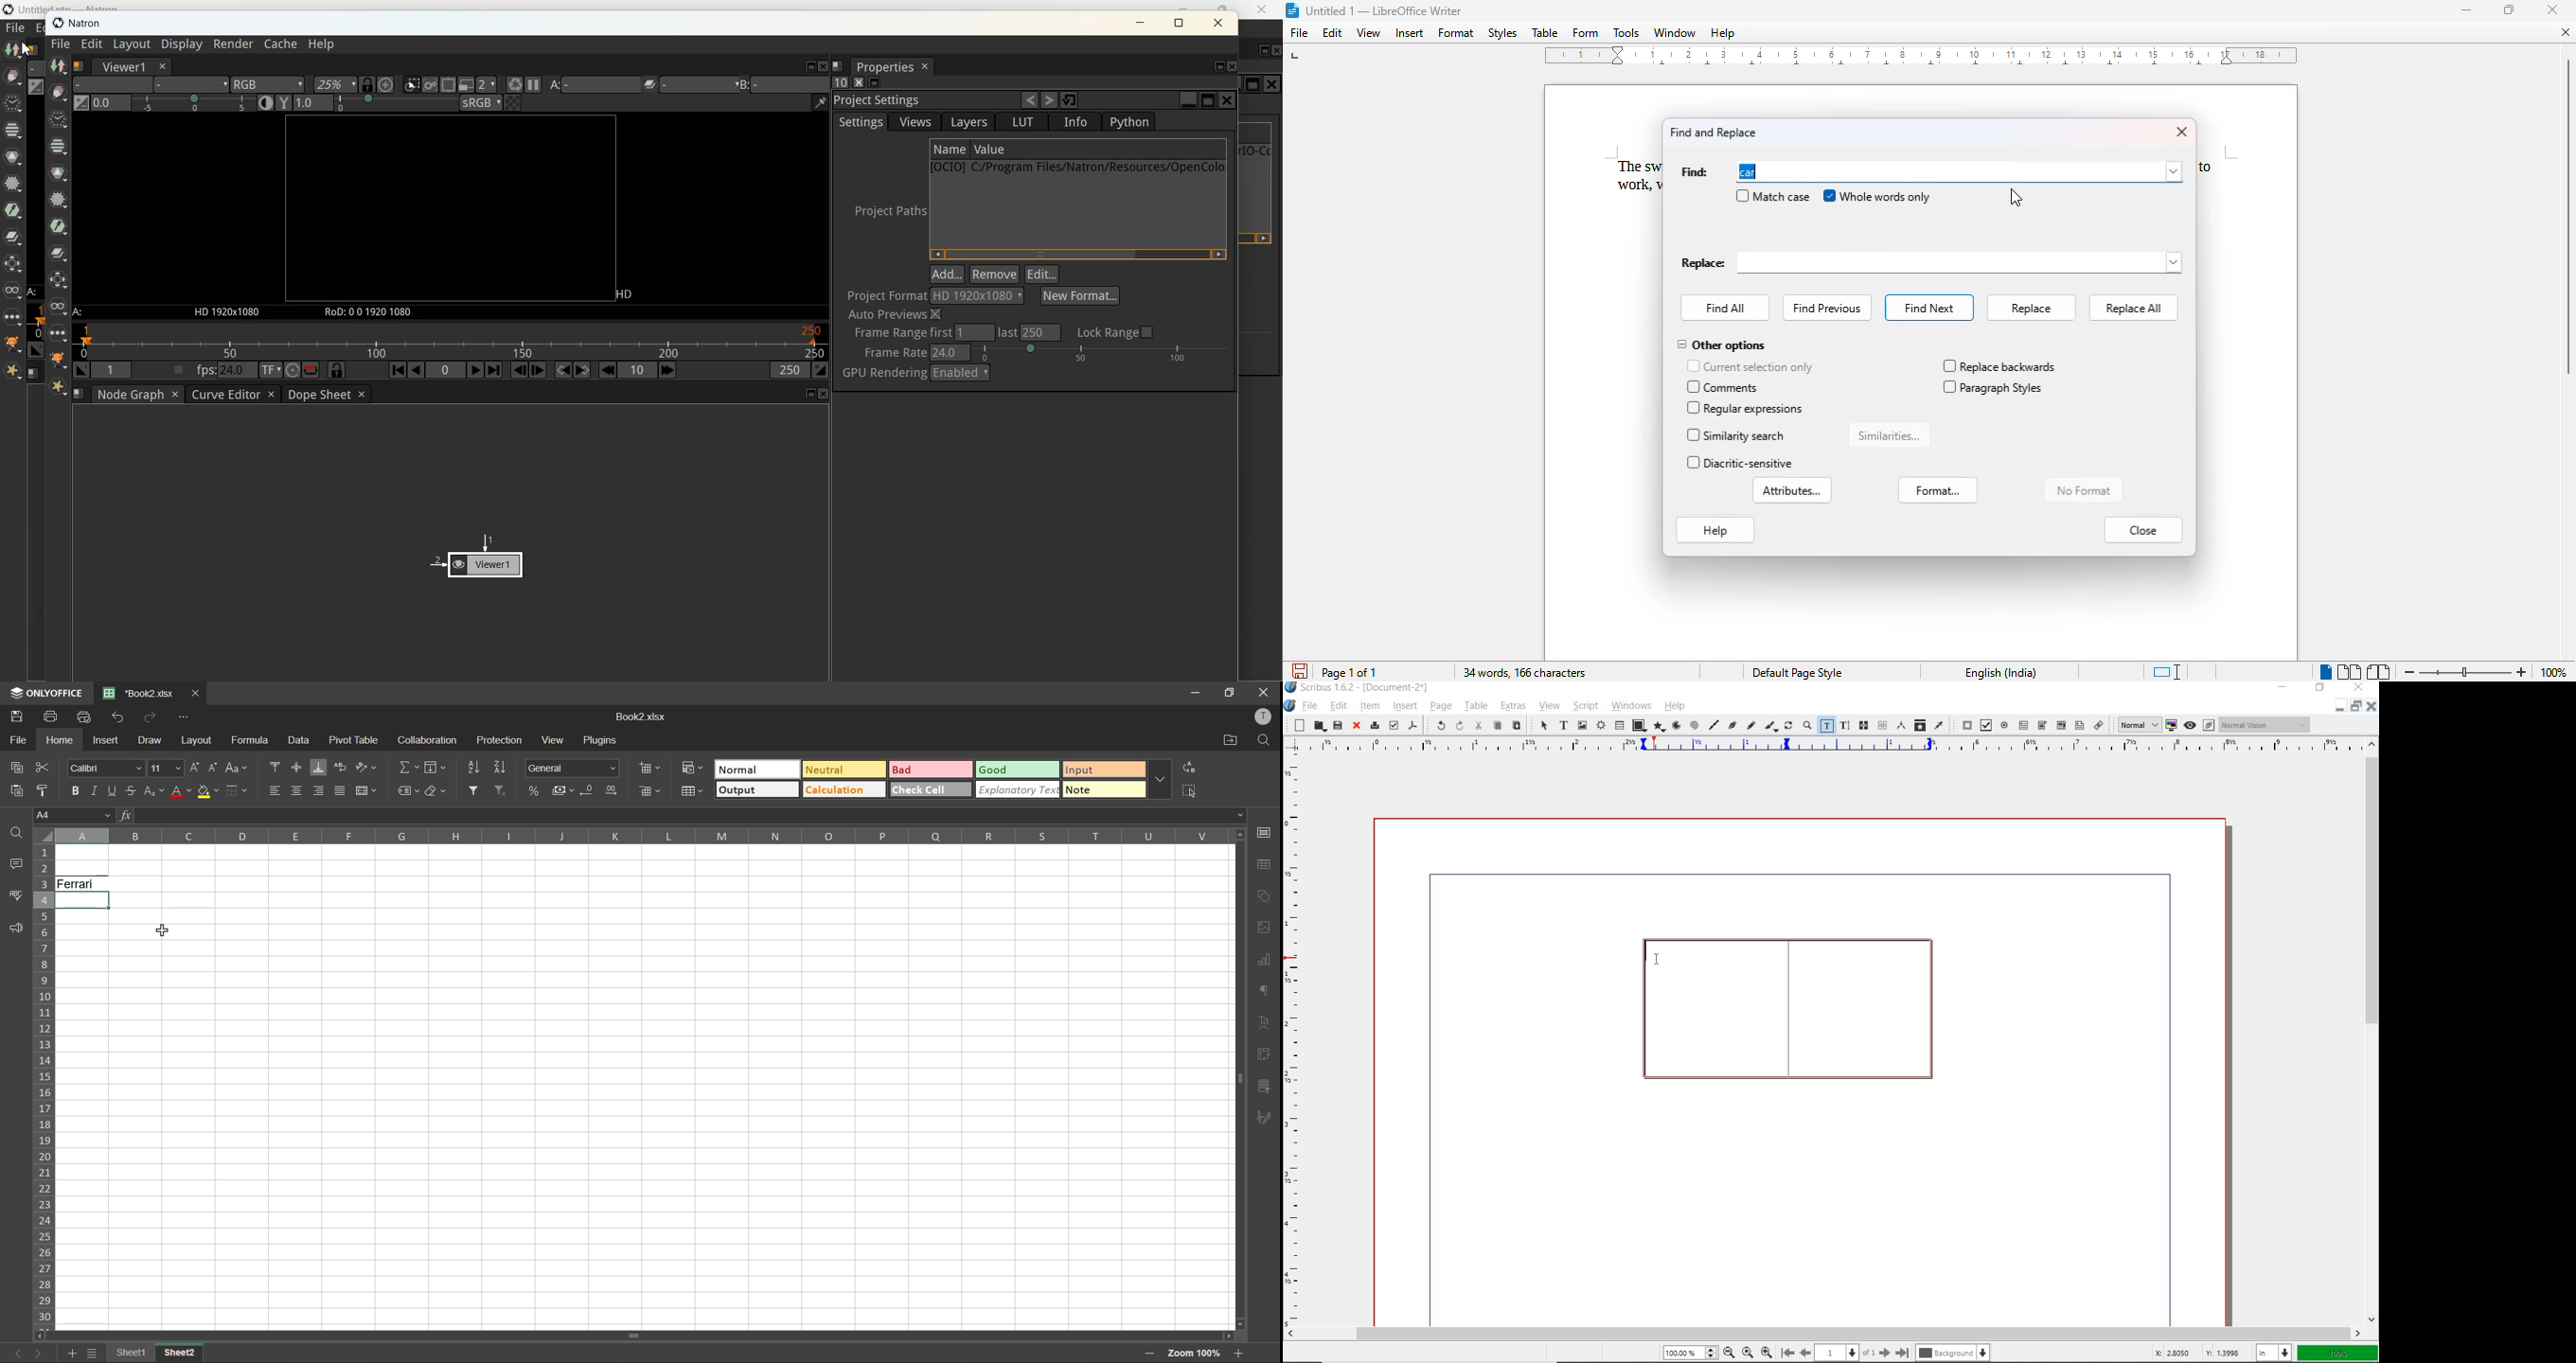  Describe the element at coordinates (2167, 672) in the screenshot. I see `standard selection` at that location.